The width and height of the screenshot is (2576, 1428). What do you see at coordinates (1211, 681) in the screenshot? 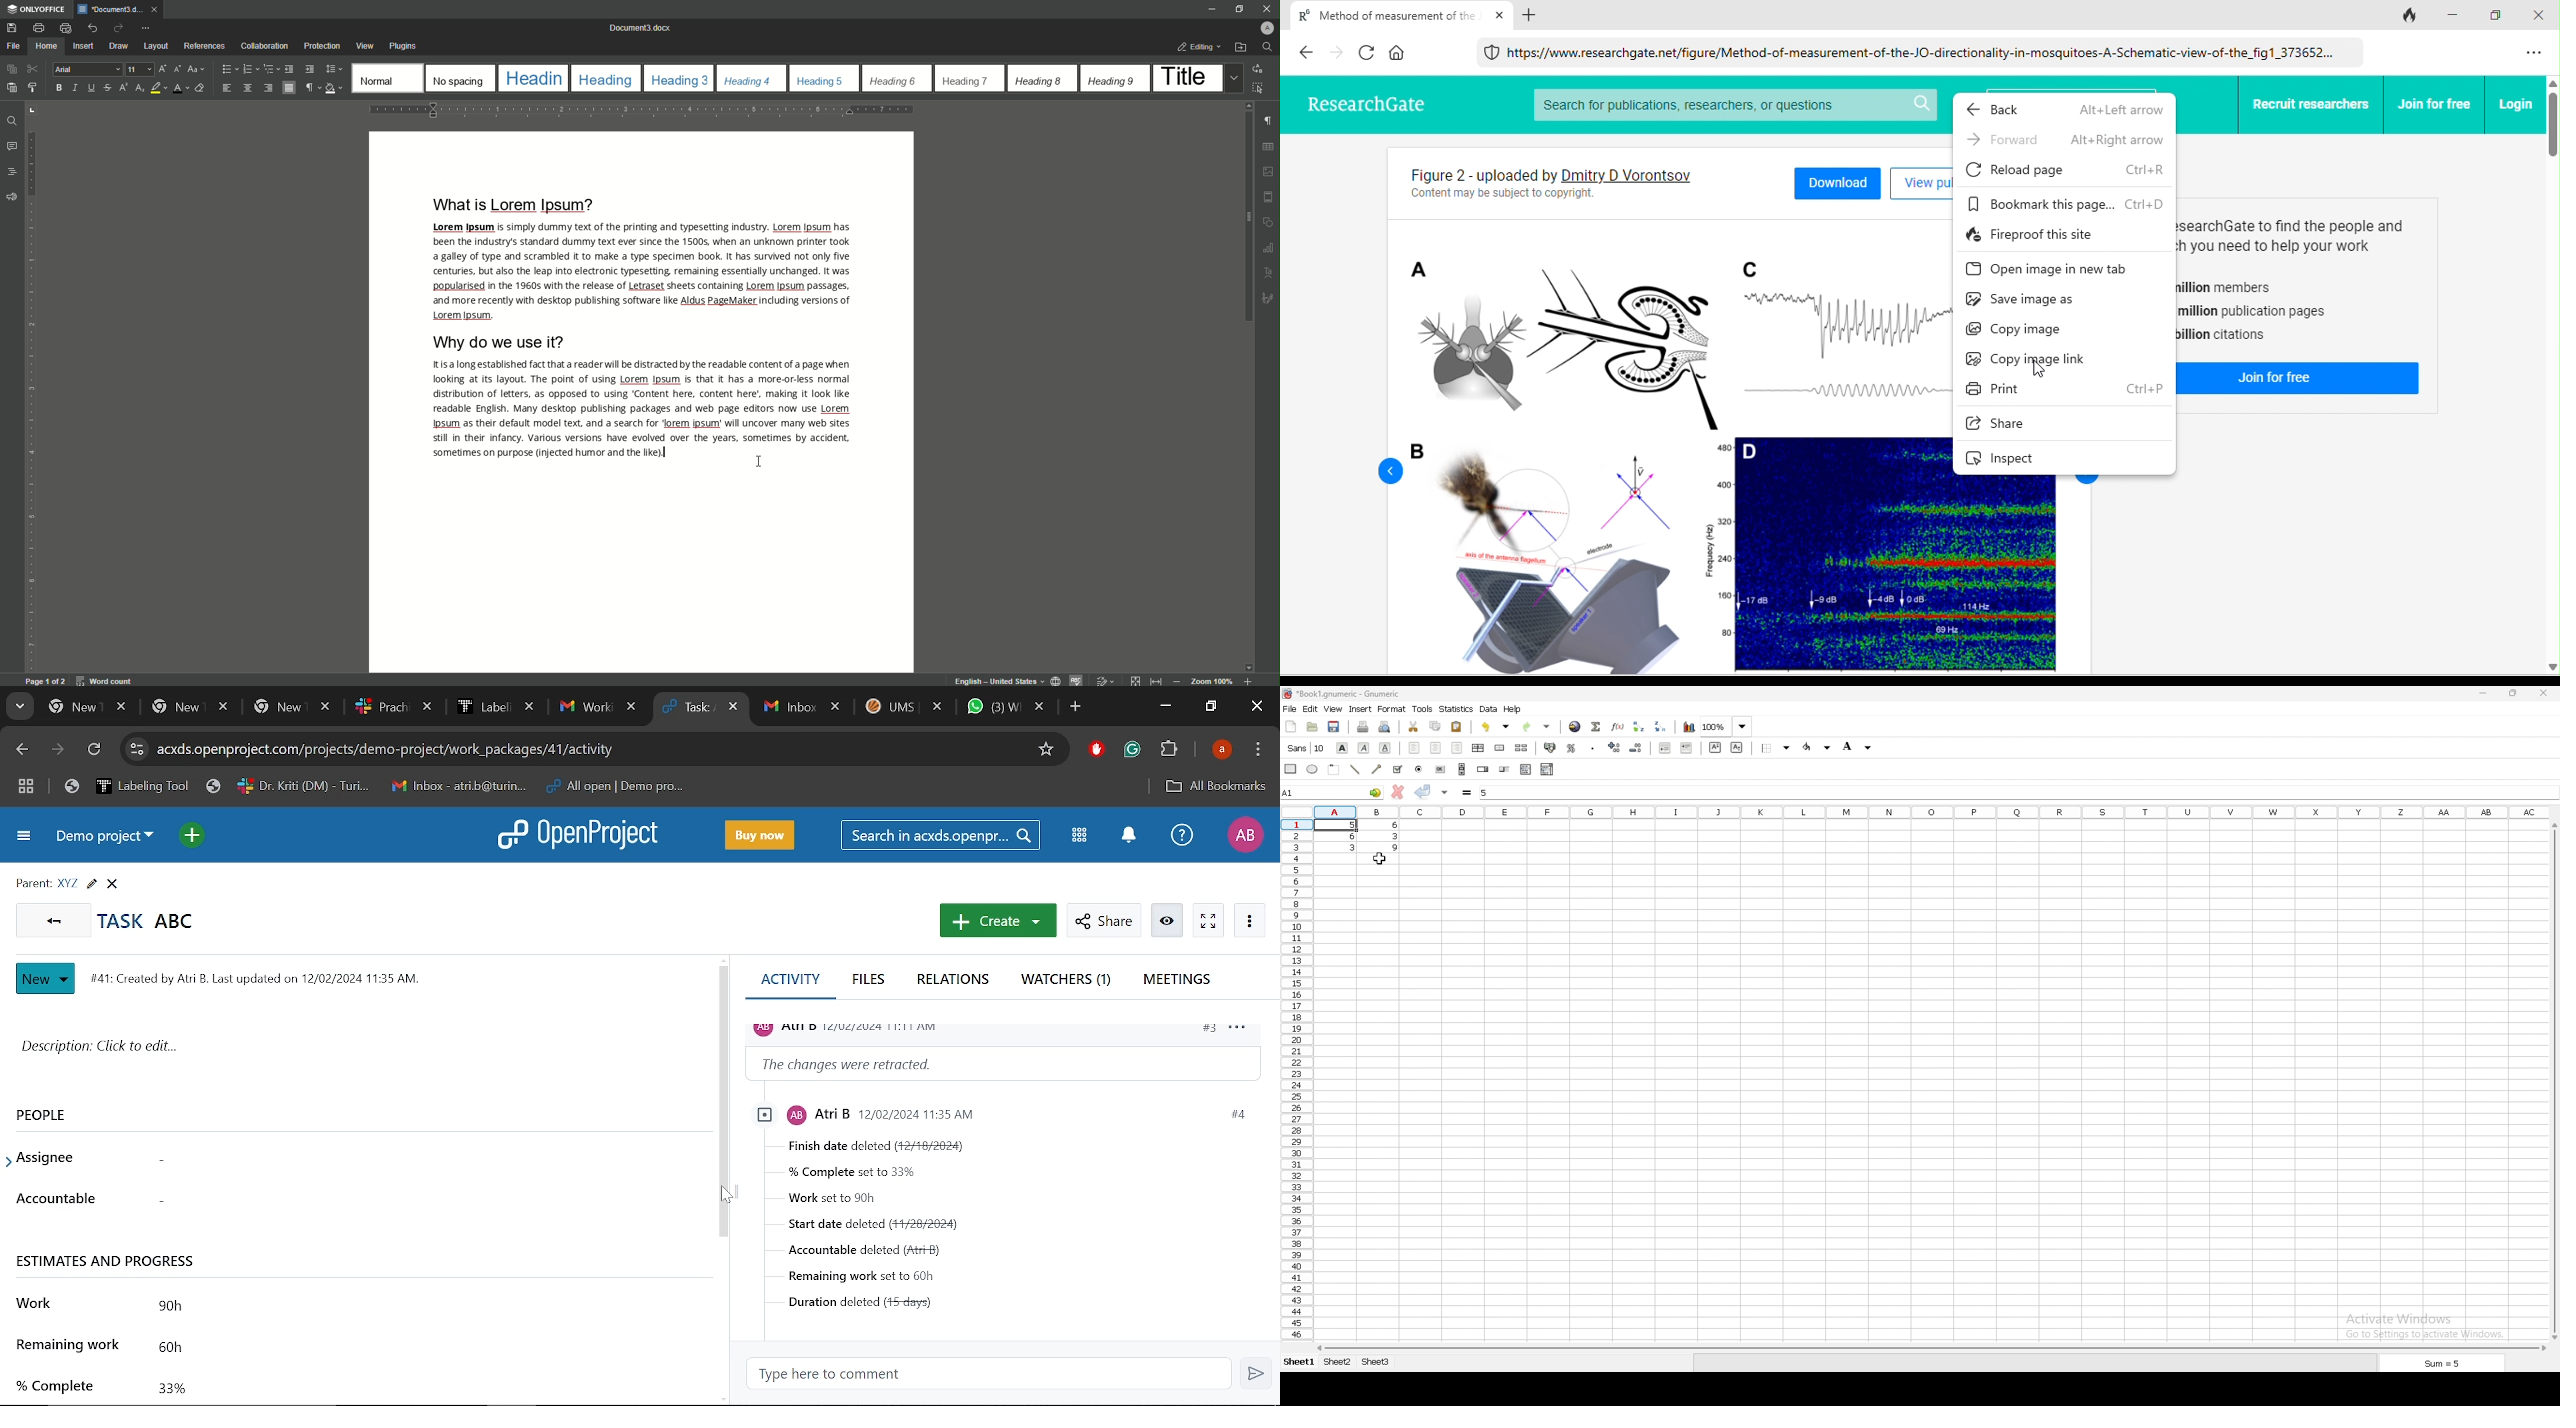
I see `Zoom 100%` at bounding box center [1211, 681].